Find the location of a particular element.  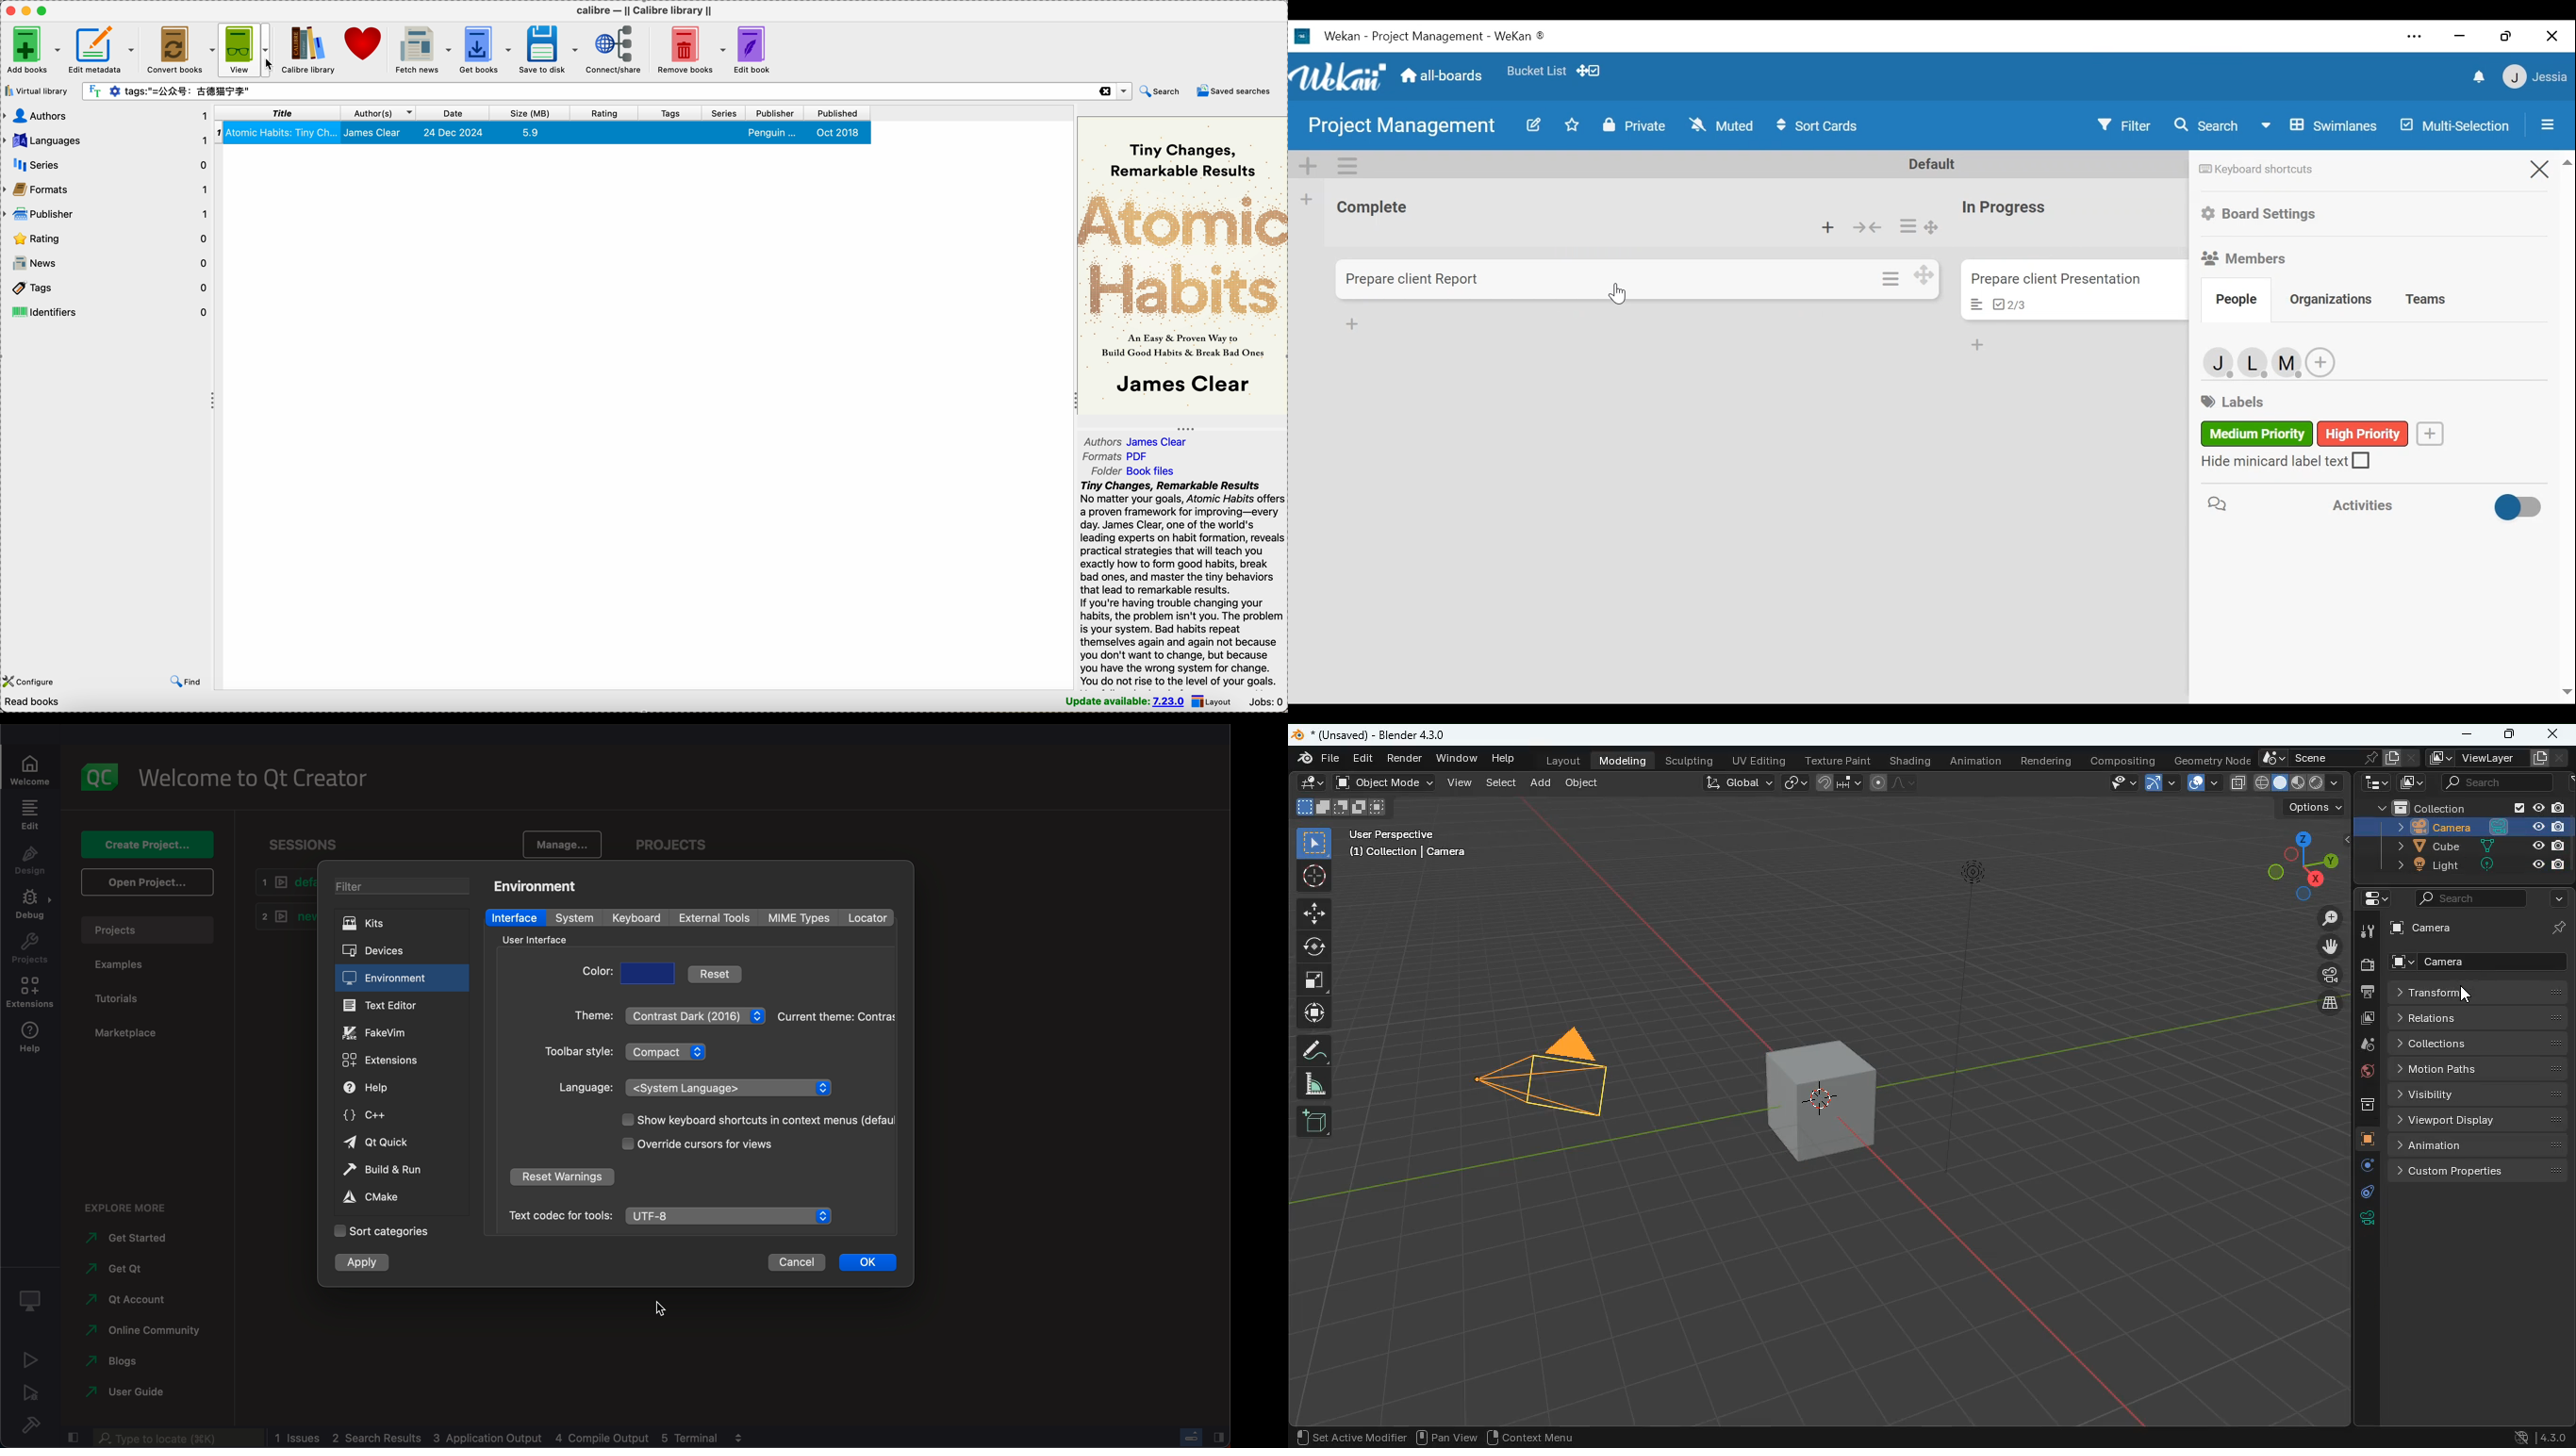

Teams is located at coordinates (2427, 299).